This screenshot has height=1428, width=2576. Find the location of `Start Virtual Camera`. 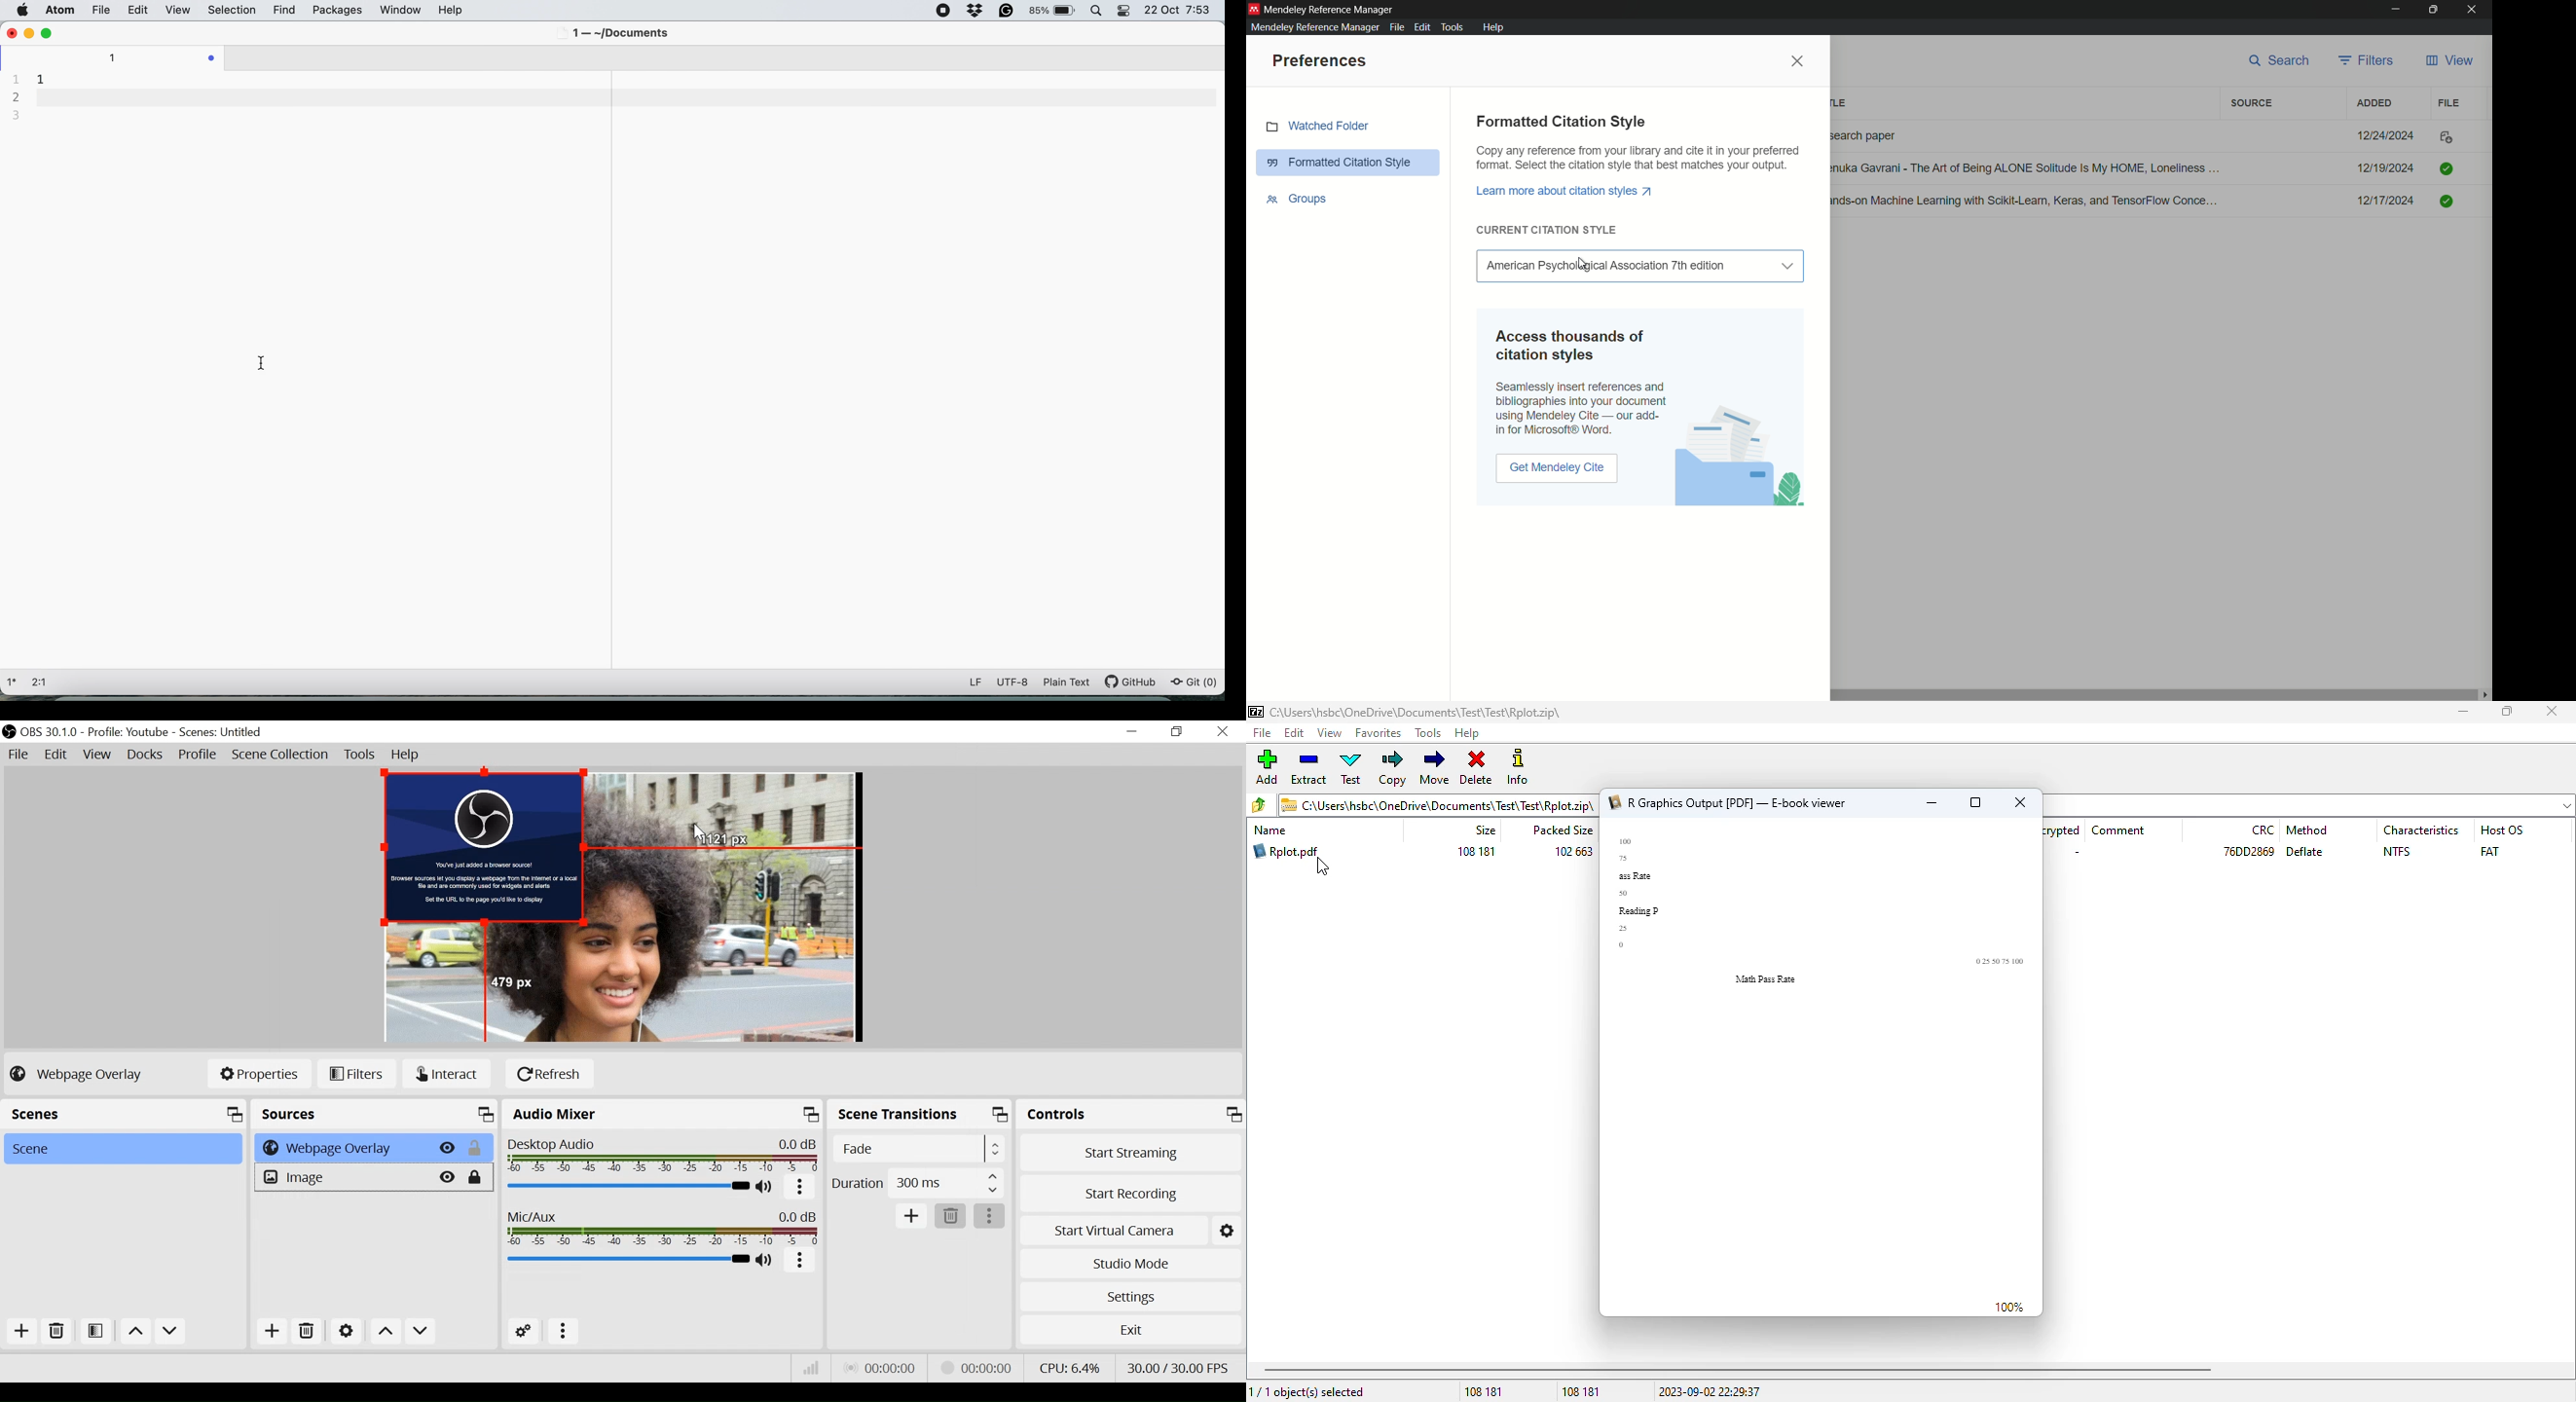

Start Virtual Camera is located at coordinates (1112, 1231).